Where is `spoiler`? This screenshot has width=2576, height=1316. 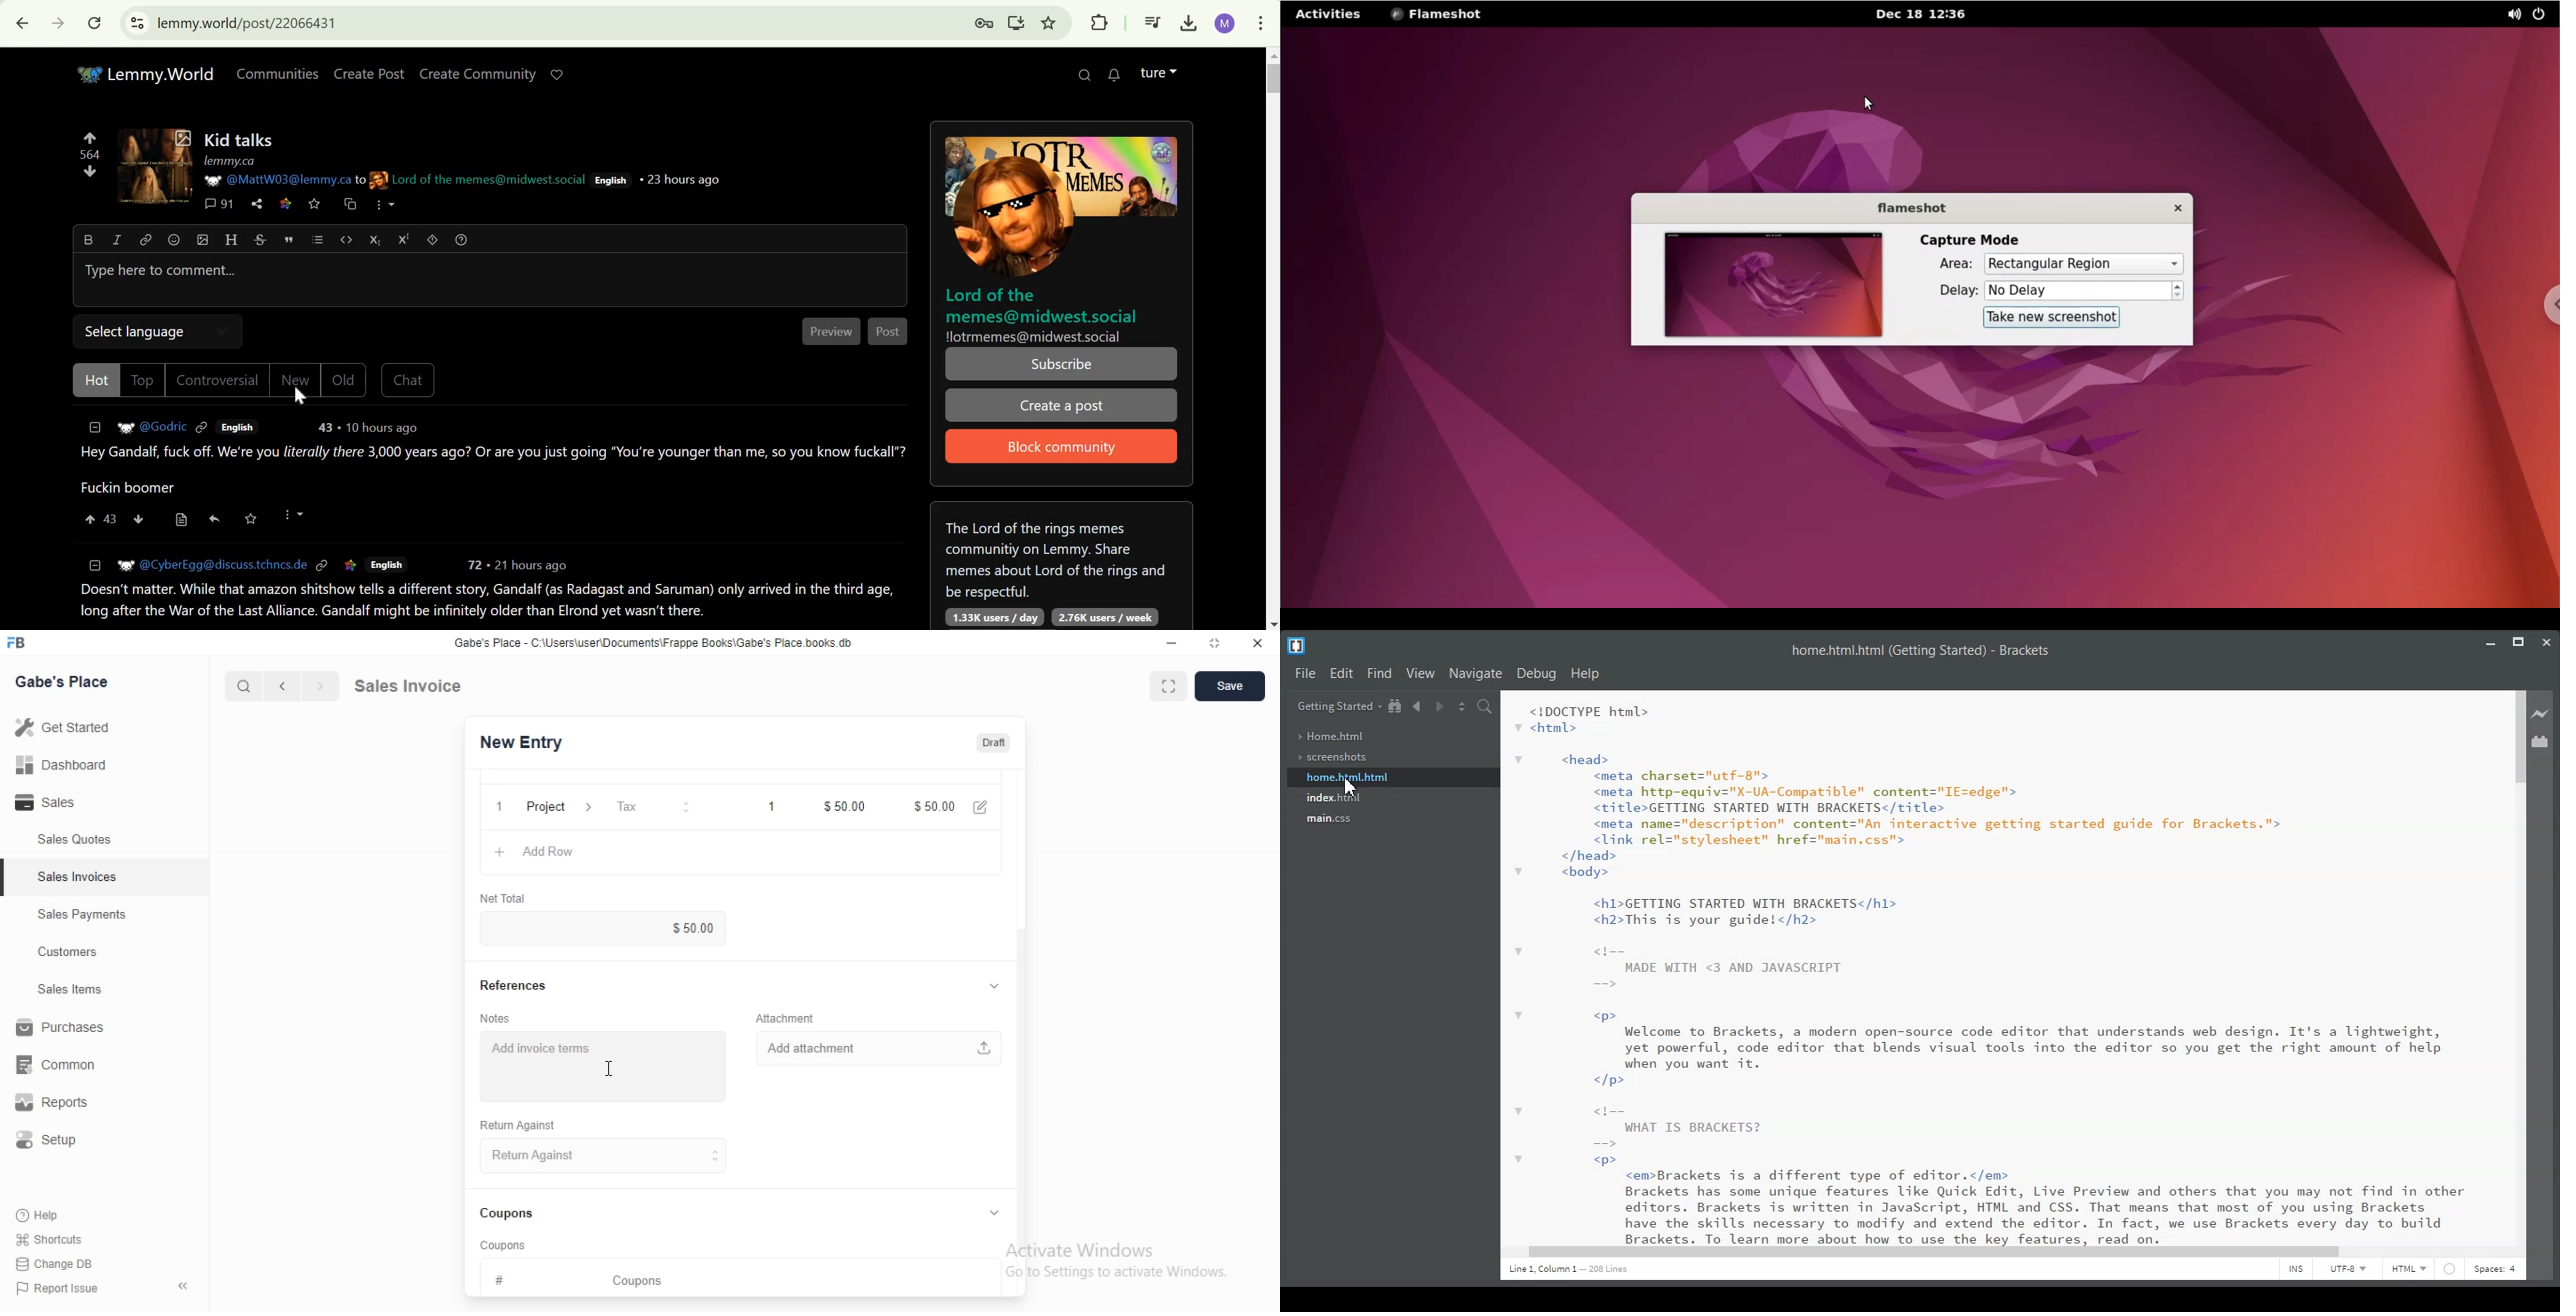
spoiler is located at coordinates (432, 239).